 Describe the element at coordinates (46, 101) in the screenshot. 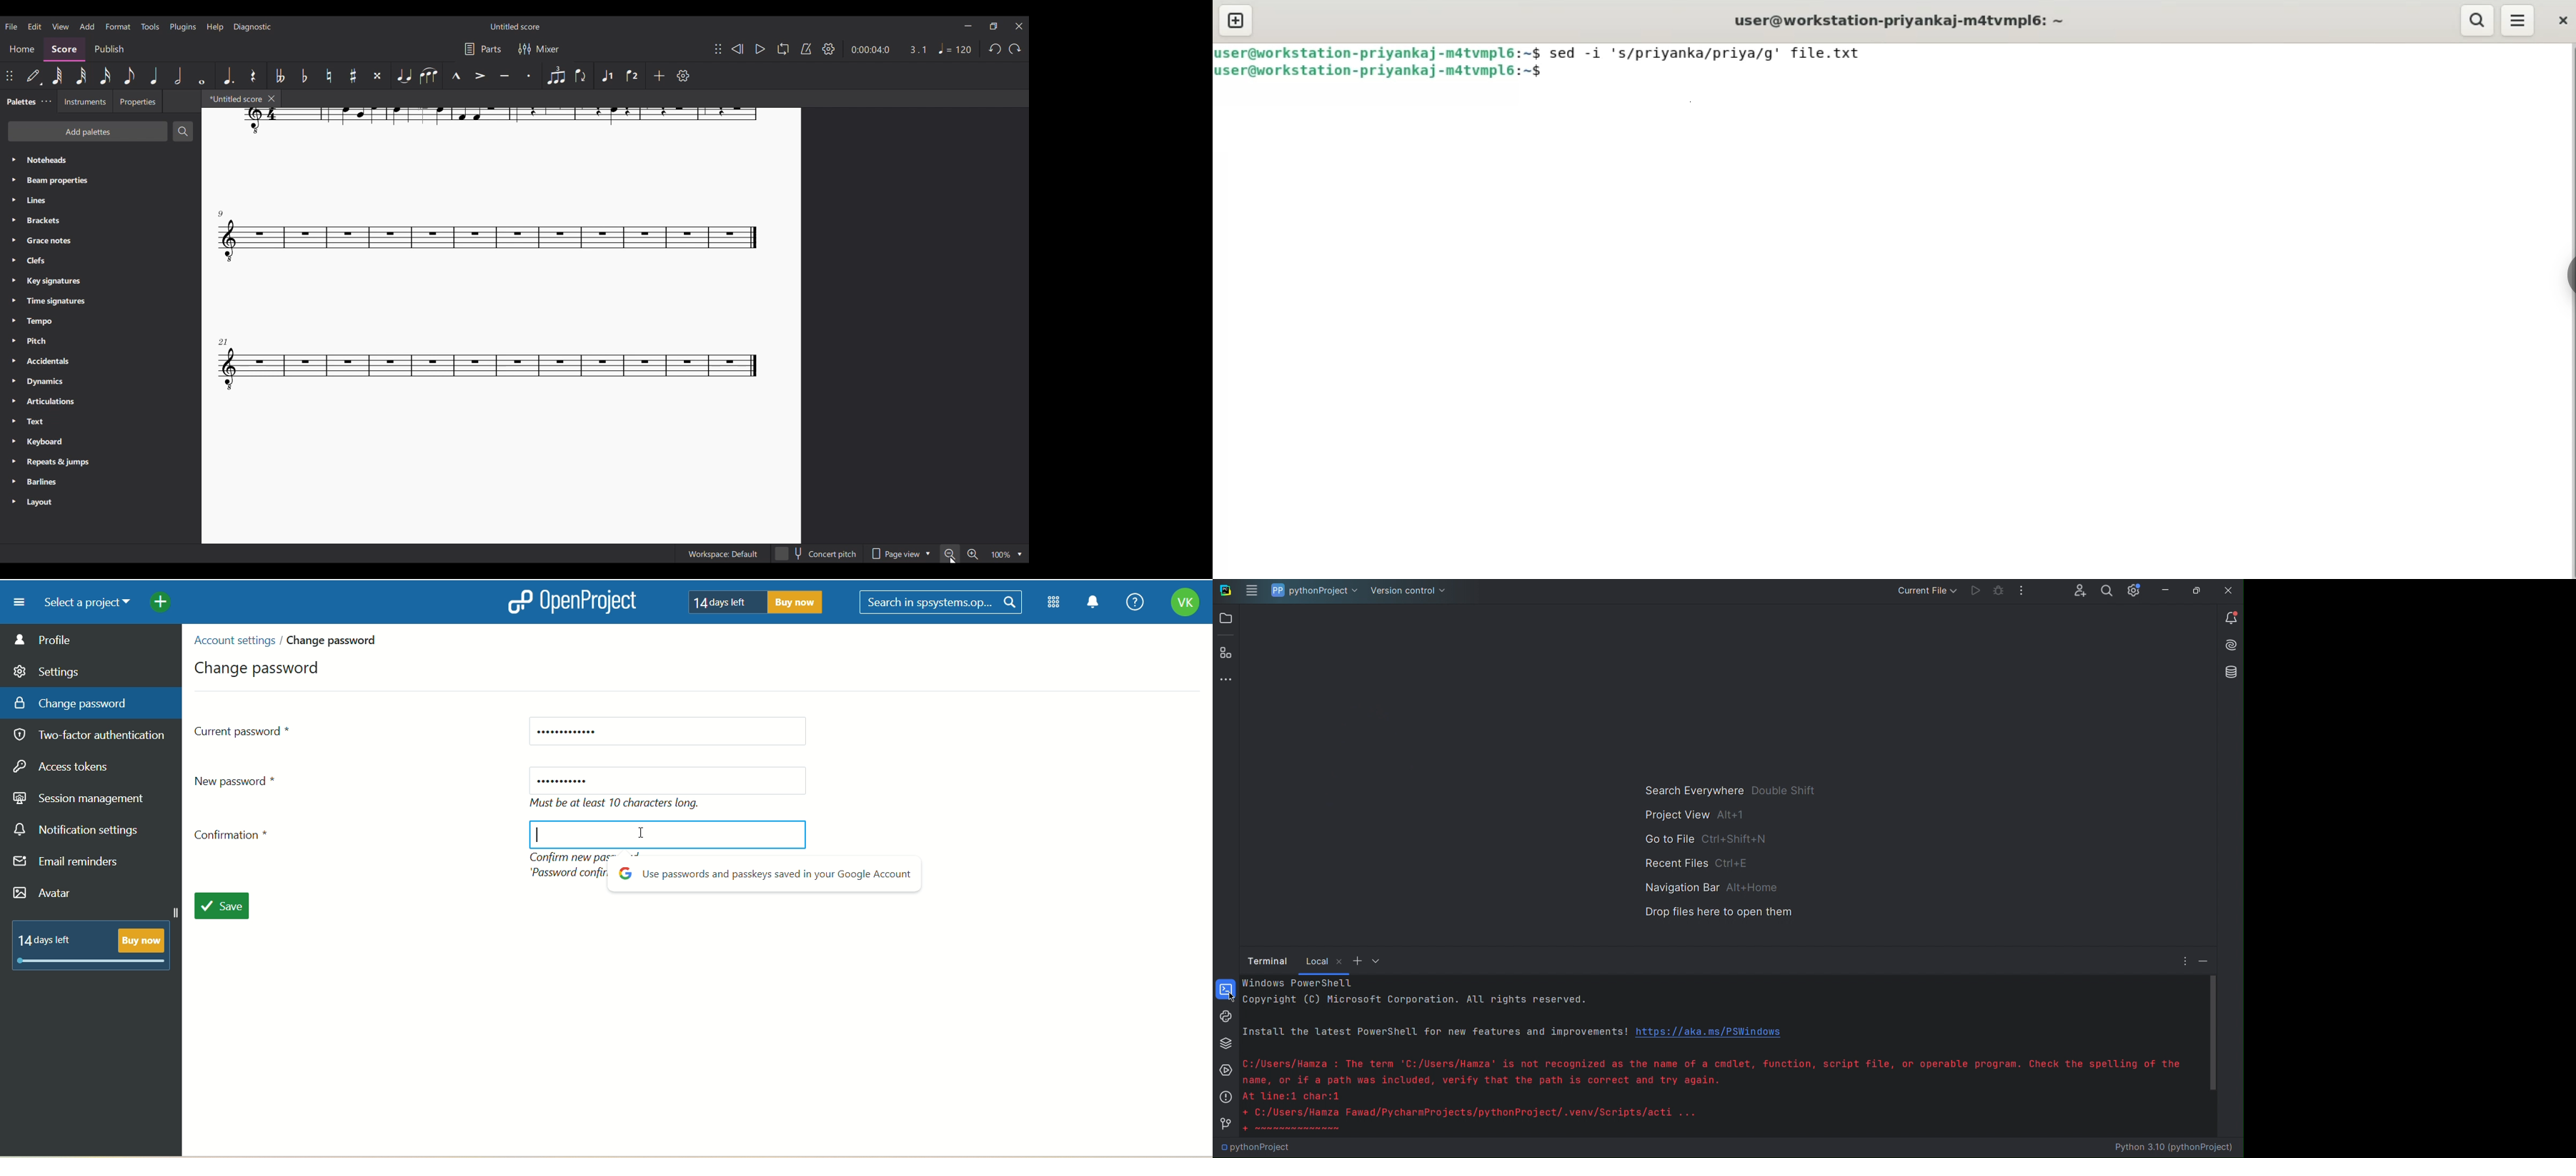

I see `Palette settings` at that location.